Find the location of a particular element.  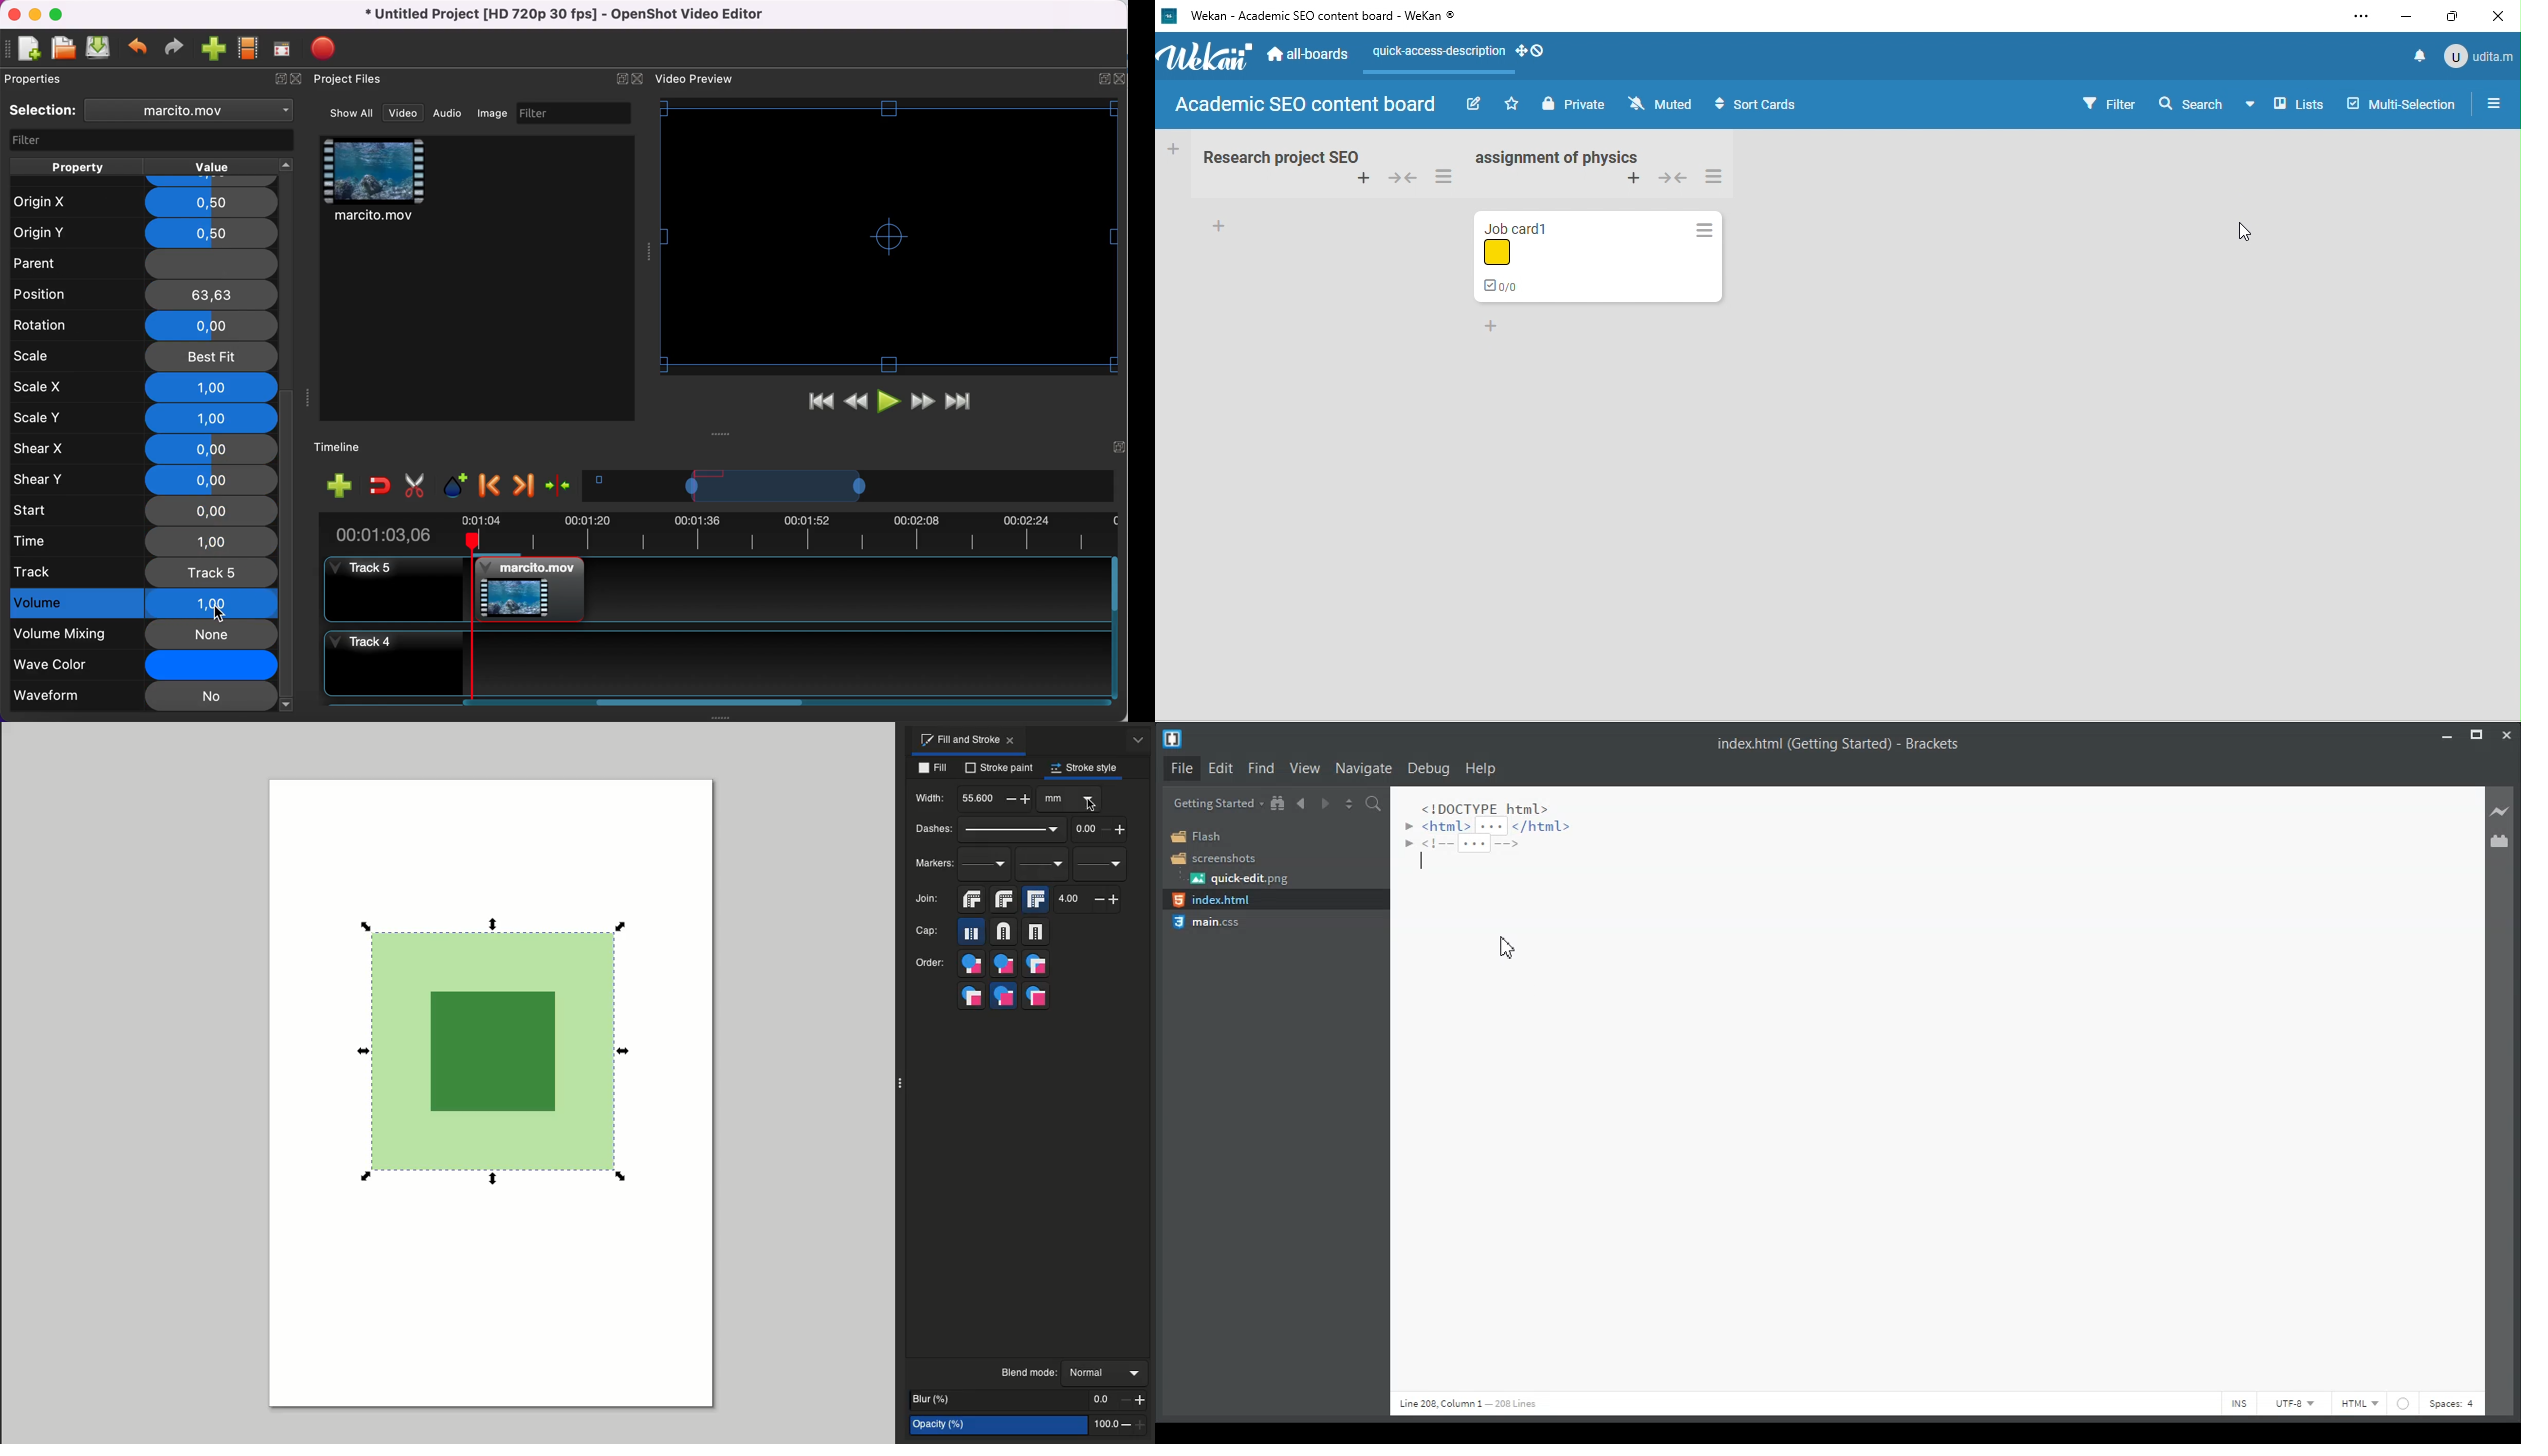

Fill and stroke is located at coordinates (967, 740).